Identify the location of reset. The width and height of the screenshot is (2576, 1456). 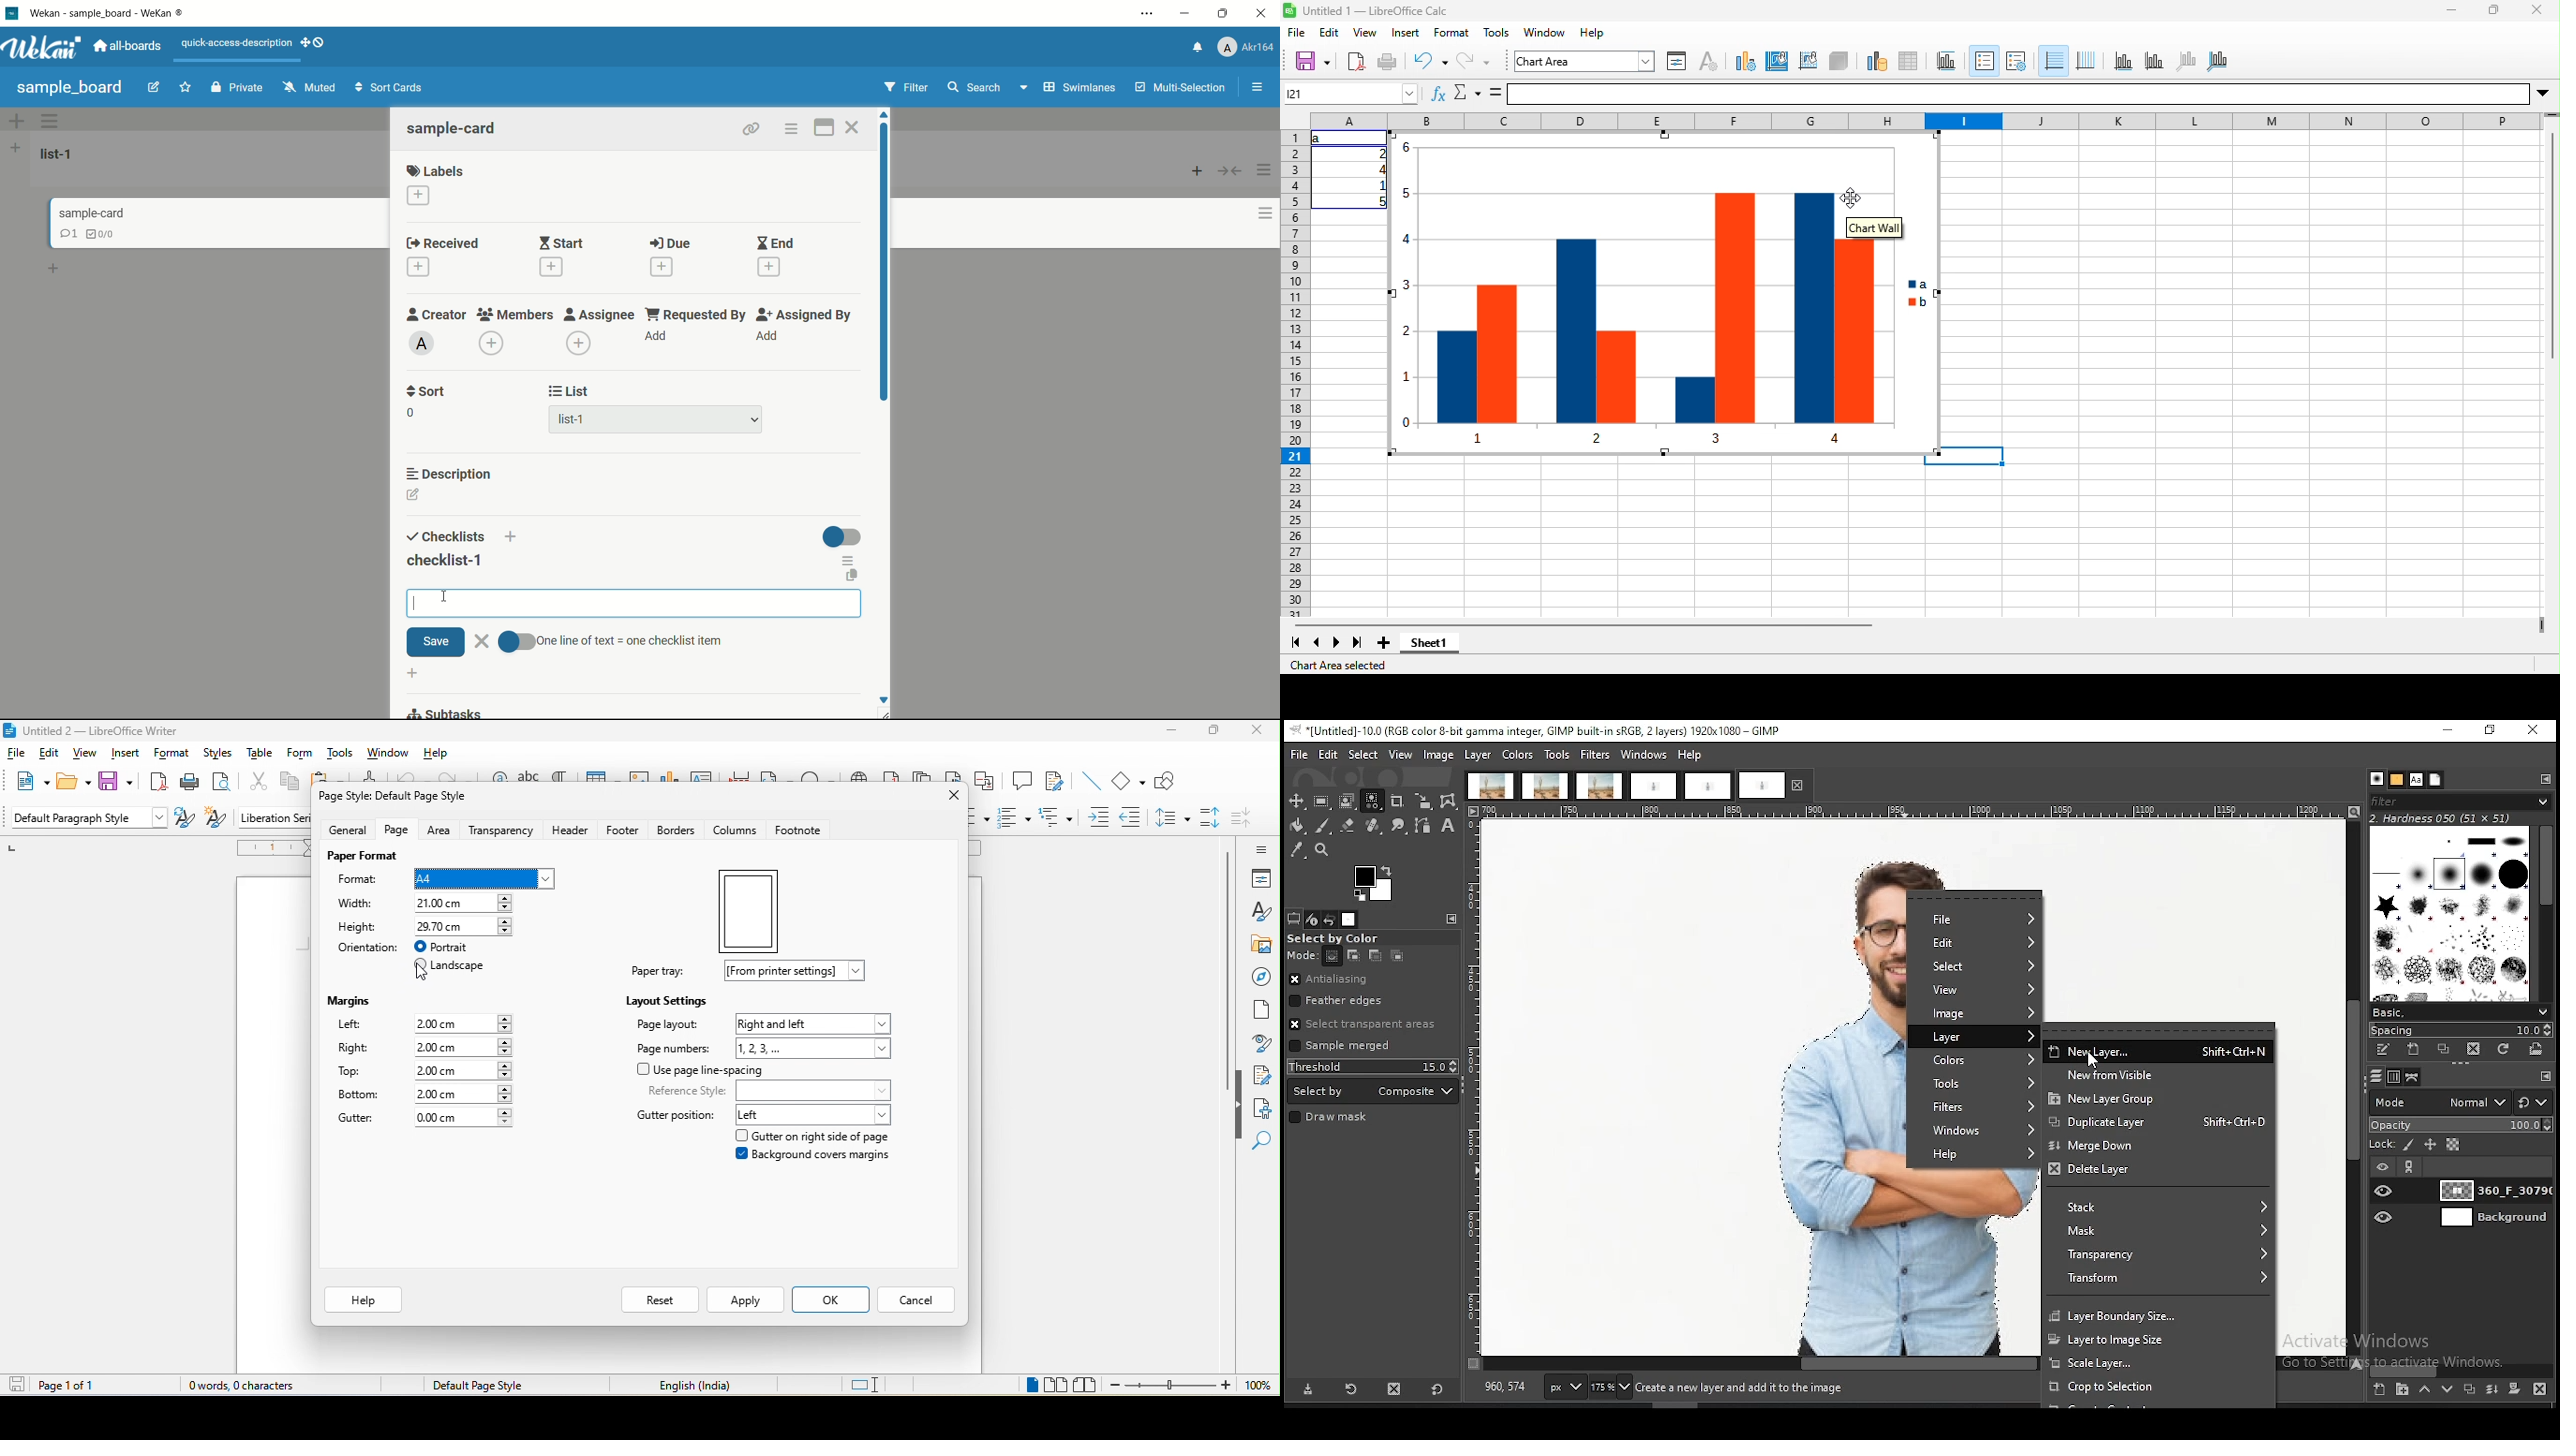
(2534, 1101).